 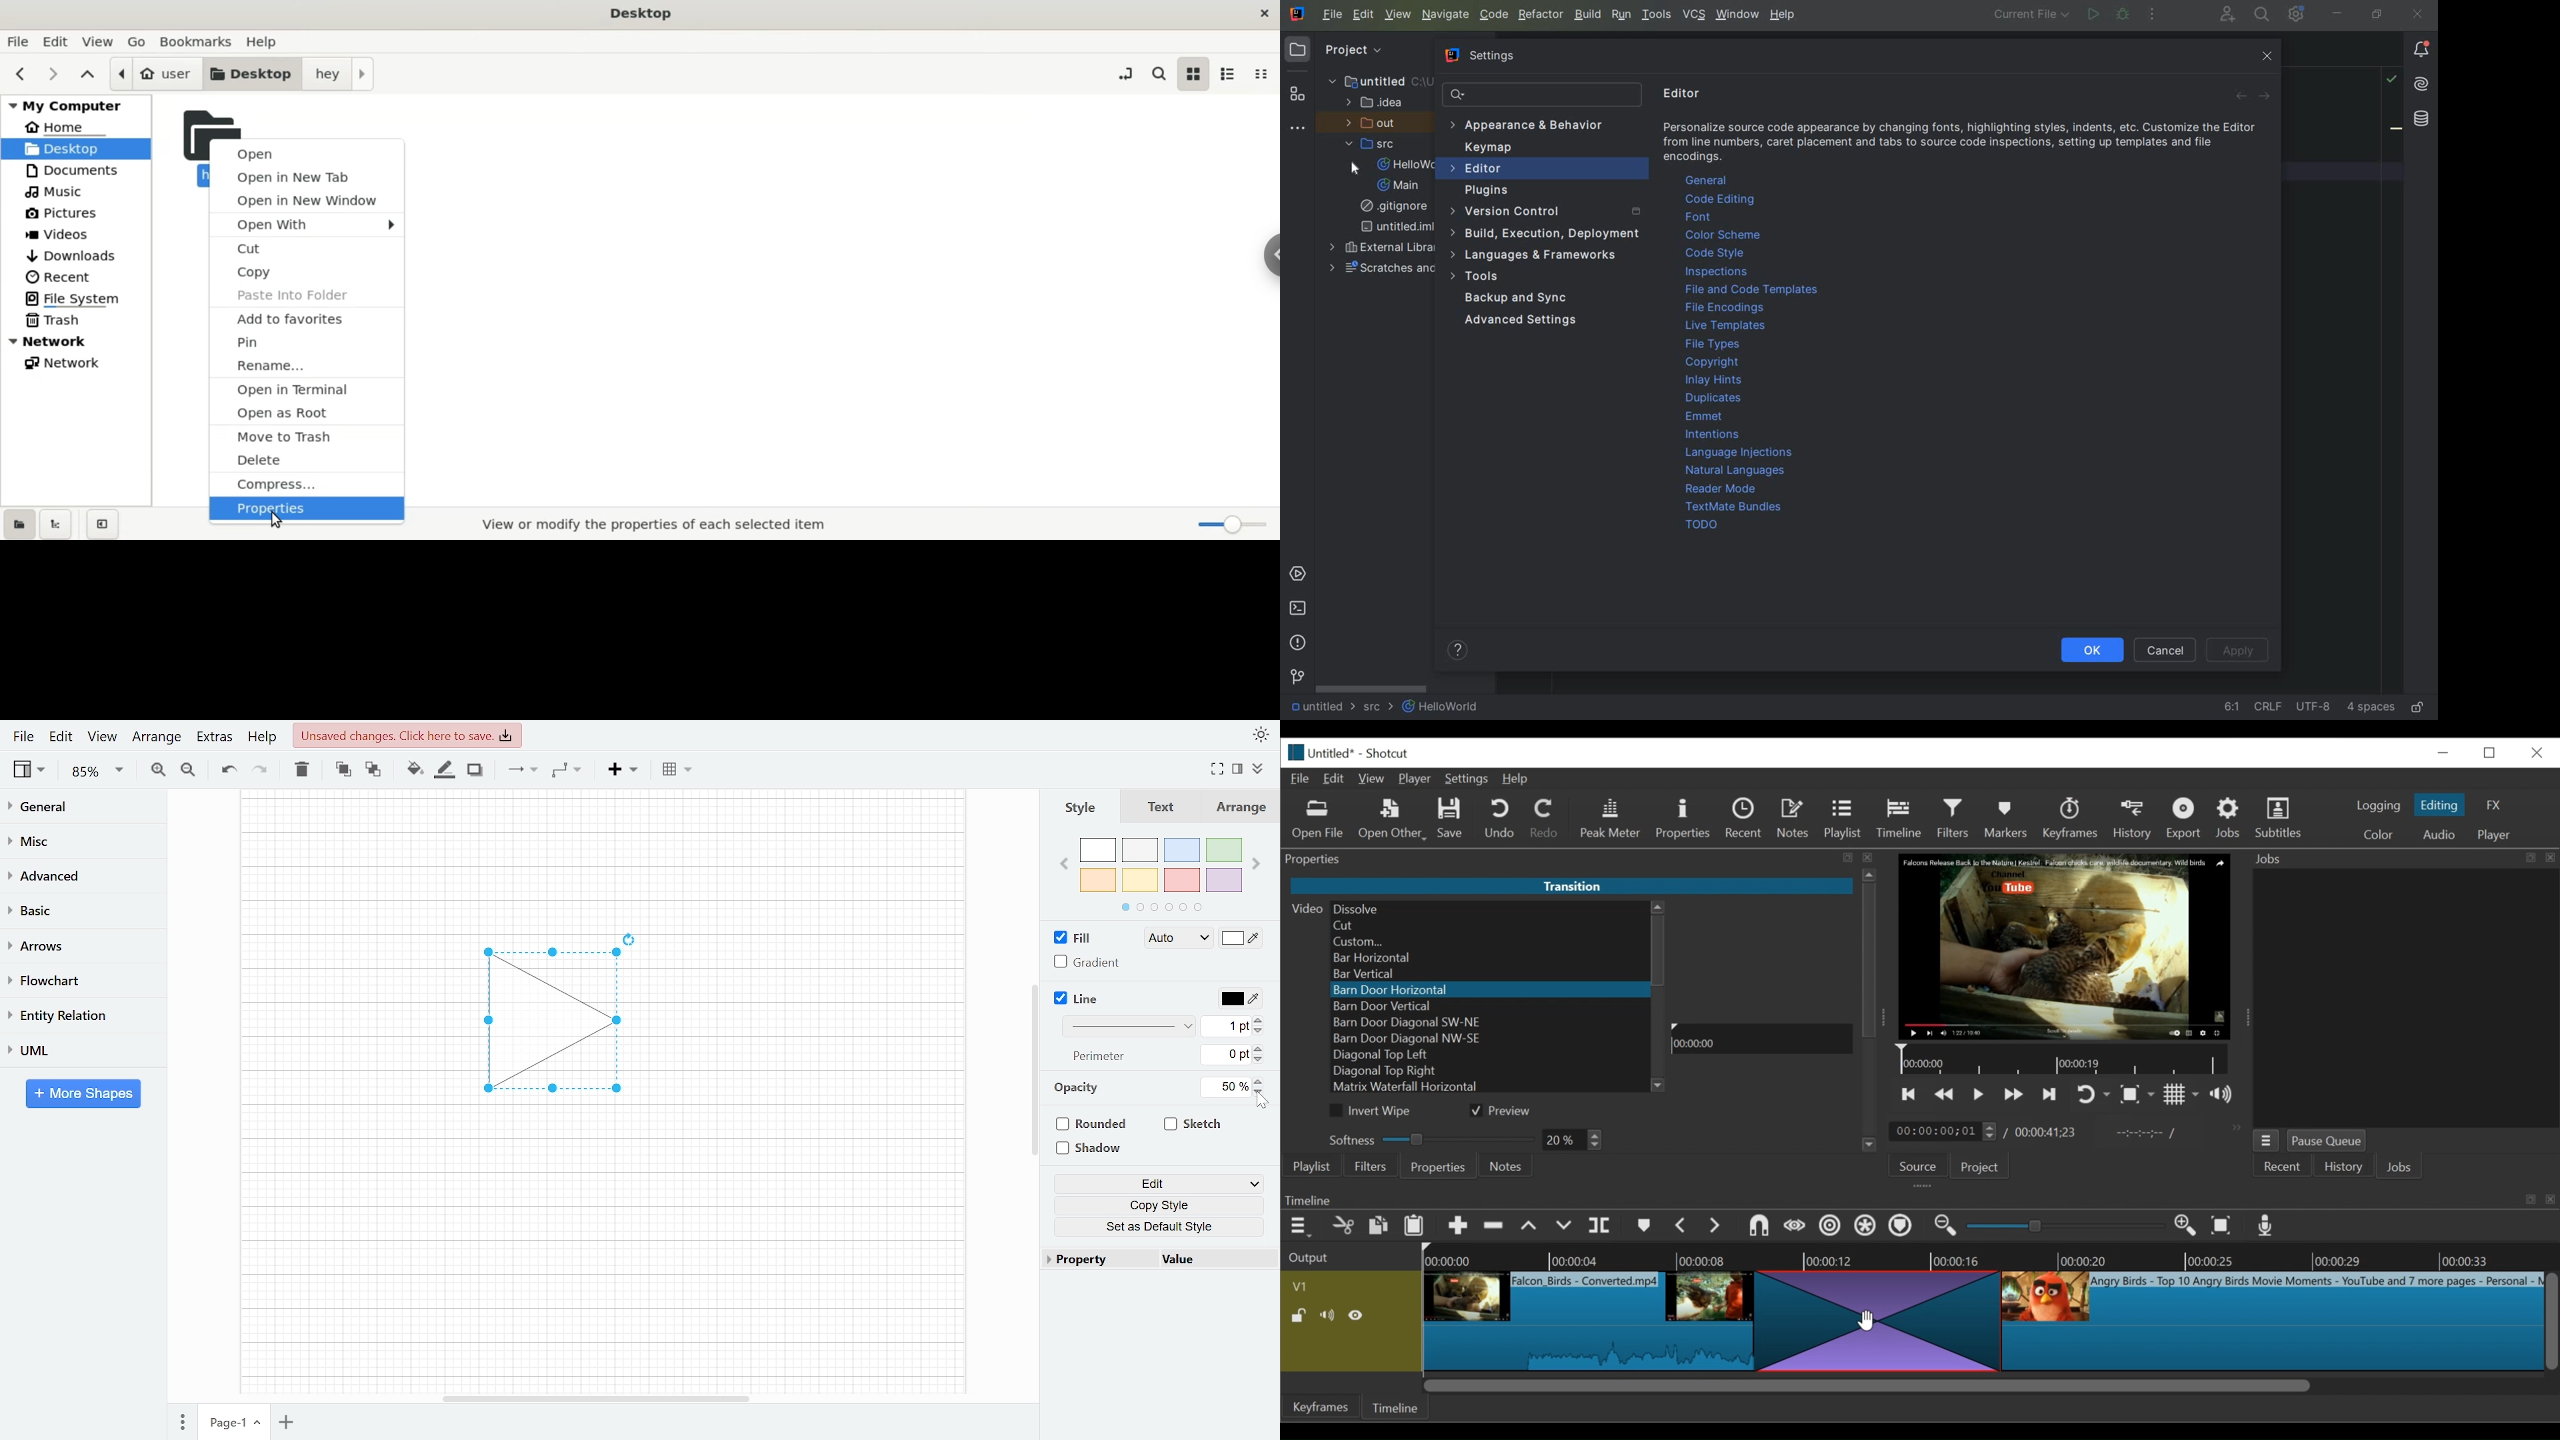 I want to click on View, so click(x=1373, y=778).